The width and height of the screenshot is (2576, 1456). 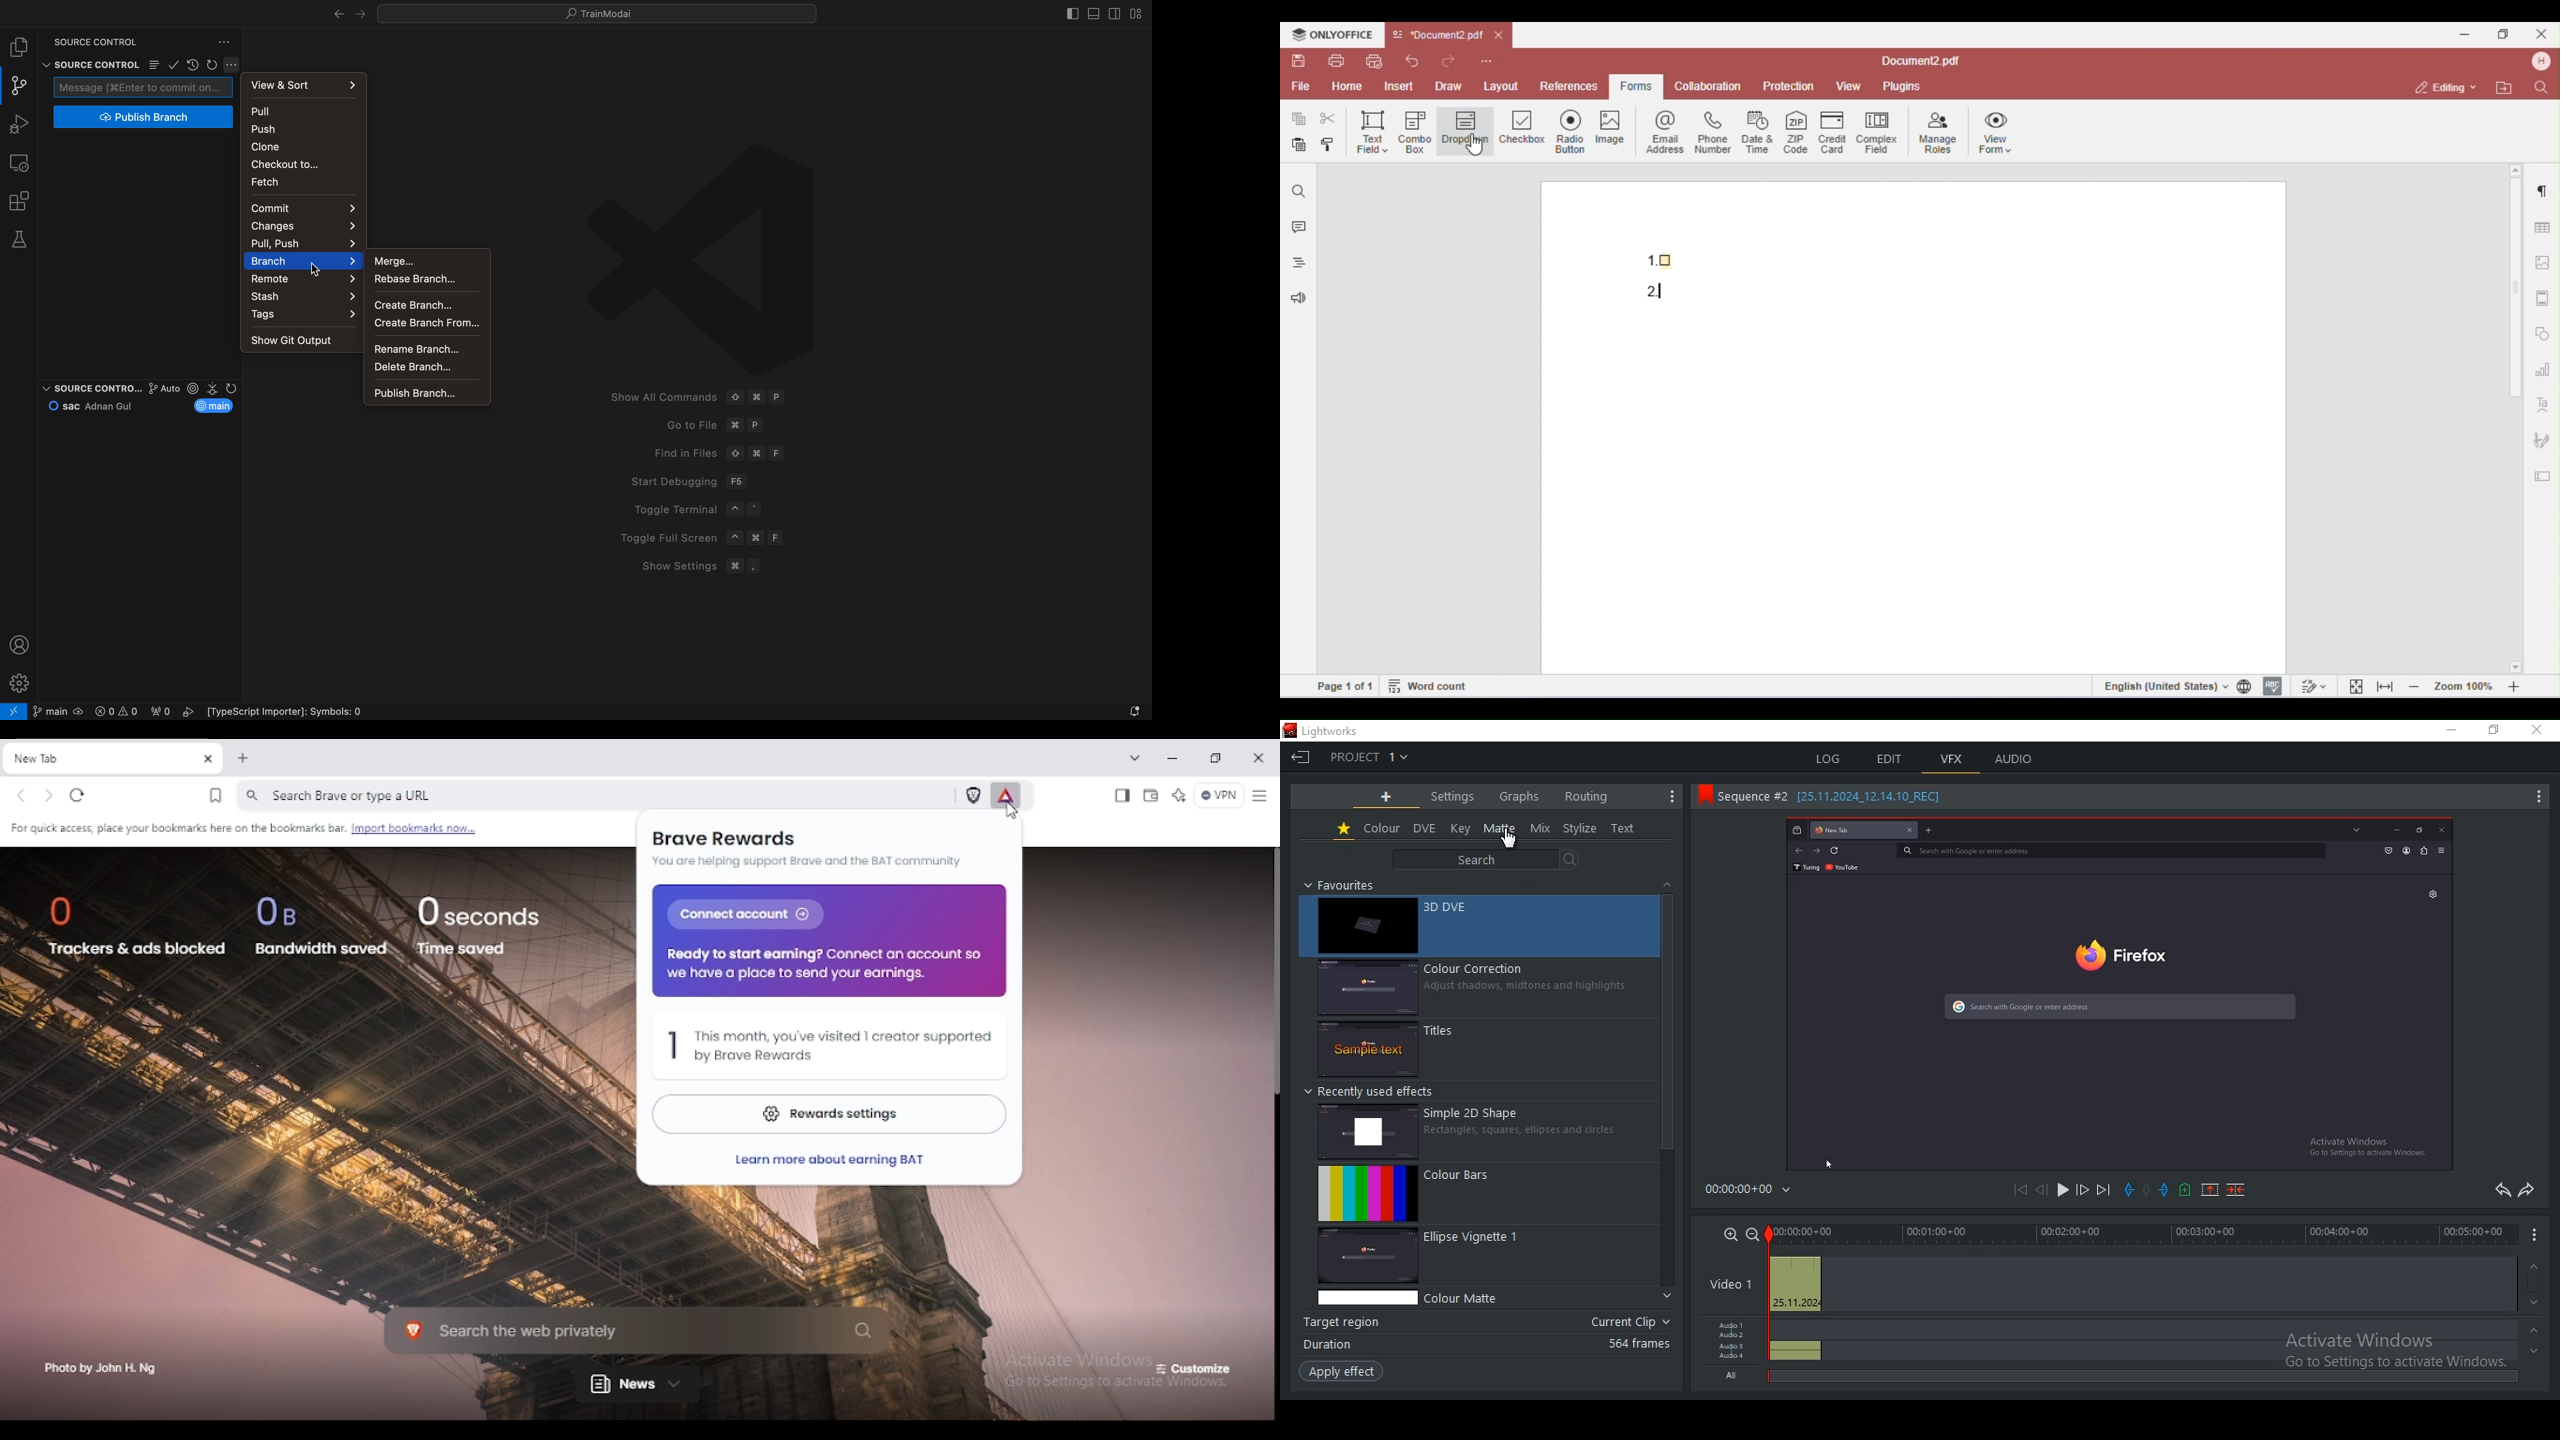 I want to click on , so click(x=154, y=66).